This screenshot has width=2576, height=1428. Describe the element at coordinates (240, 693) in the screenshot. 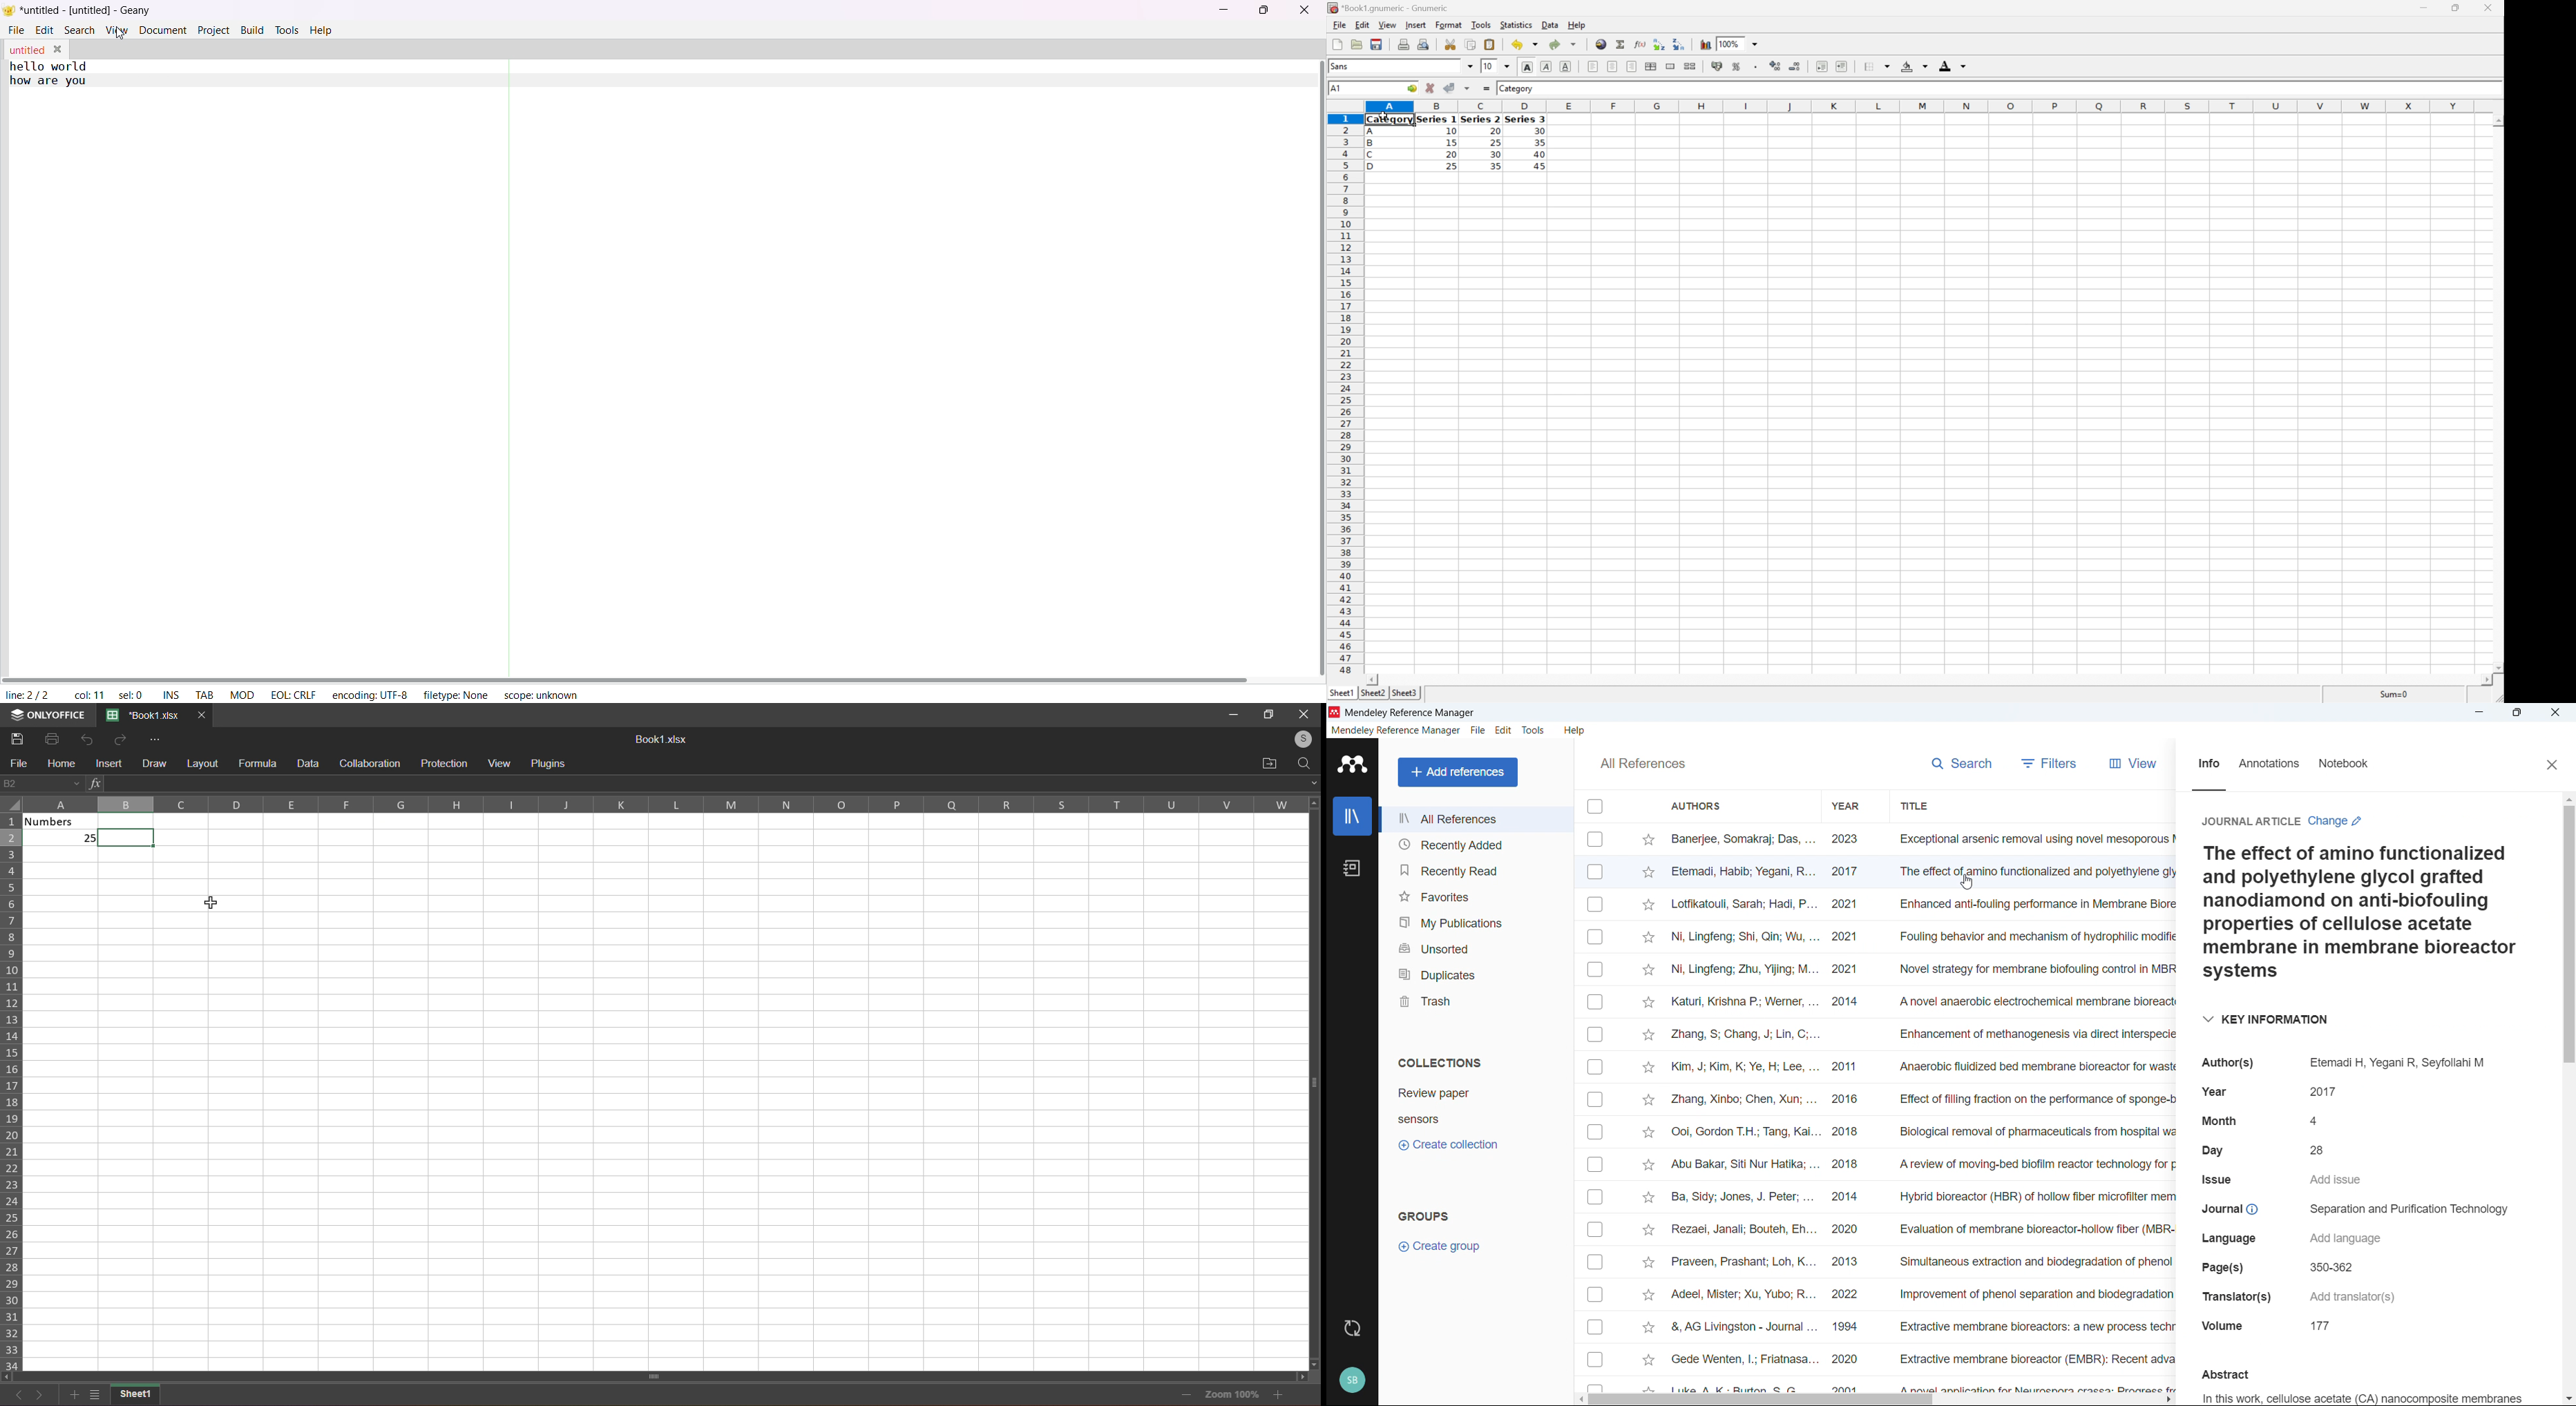

I see `MOD` at that location.